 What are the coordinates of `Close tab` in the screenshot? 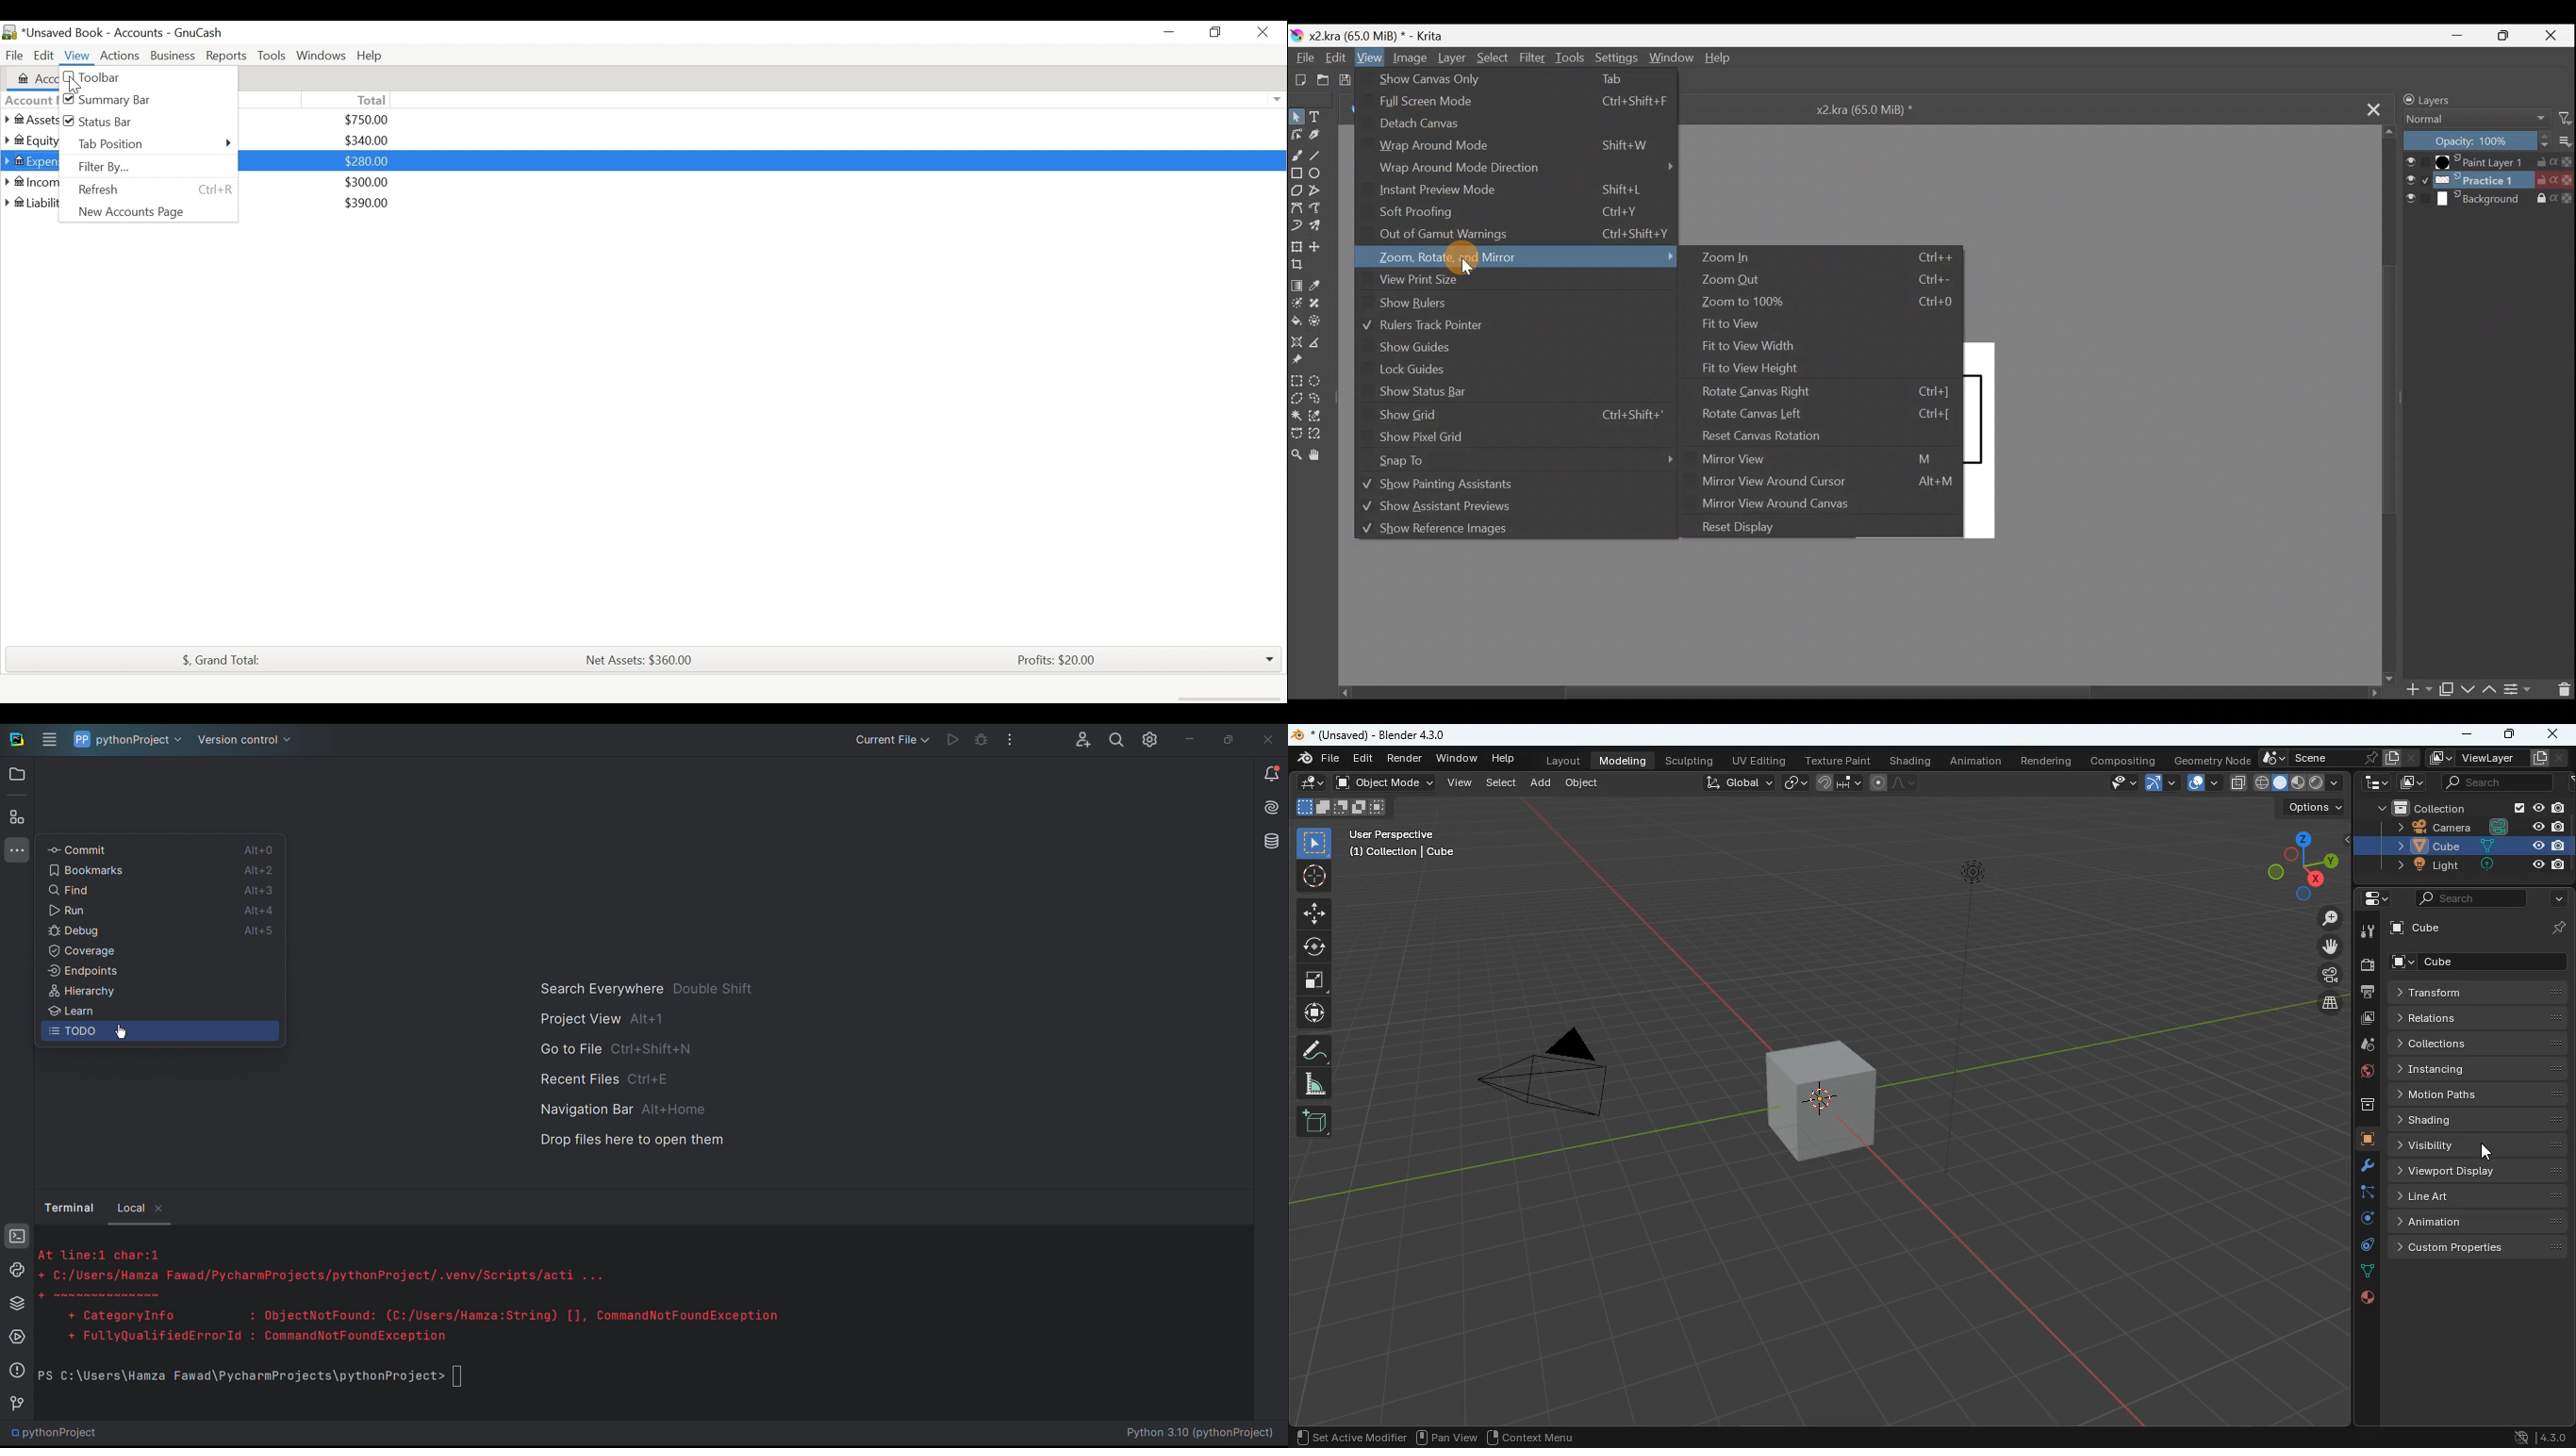 It's located at (2372, 108).